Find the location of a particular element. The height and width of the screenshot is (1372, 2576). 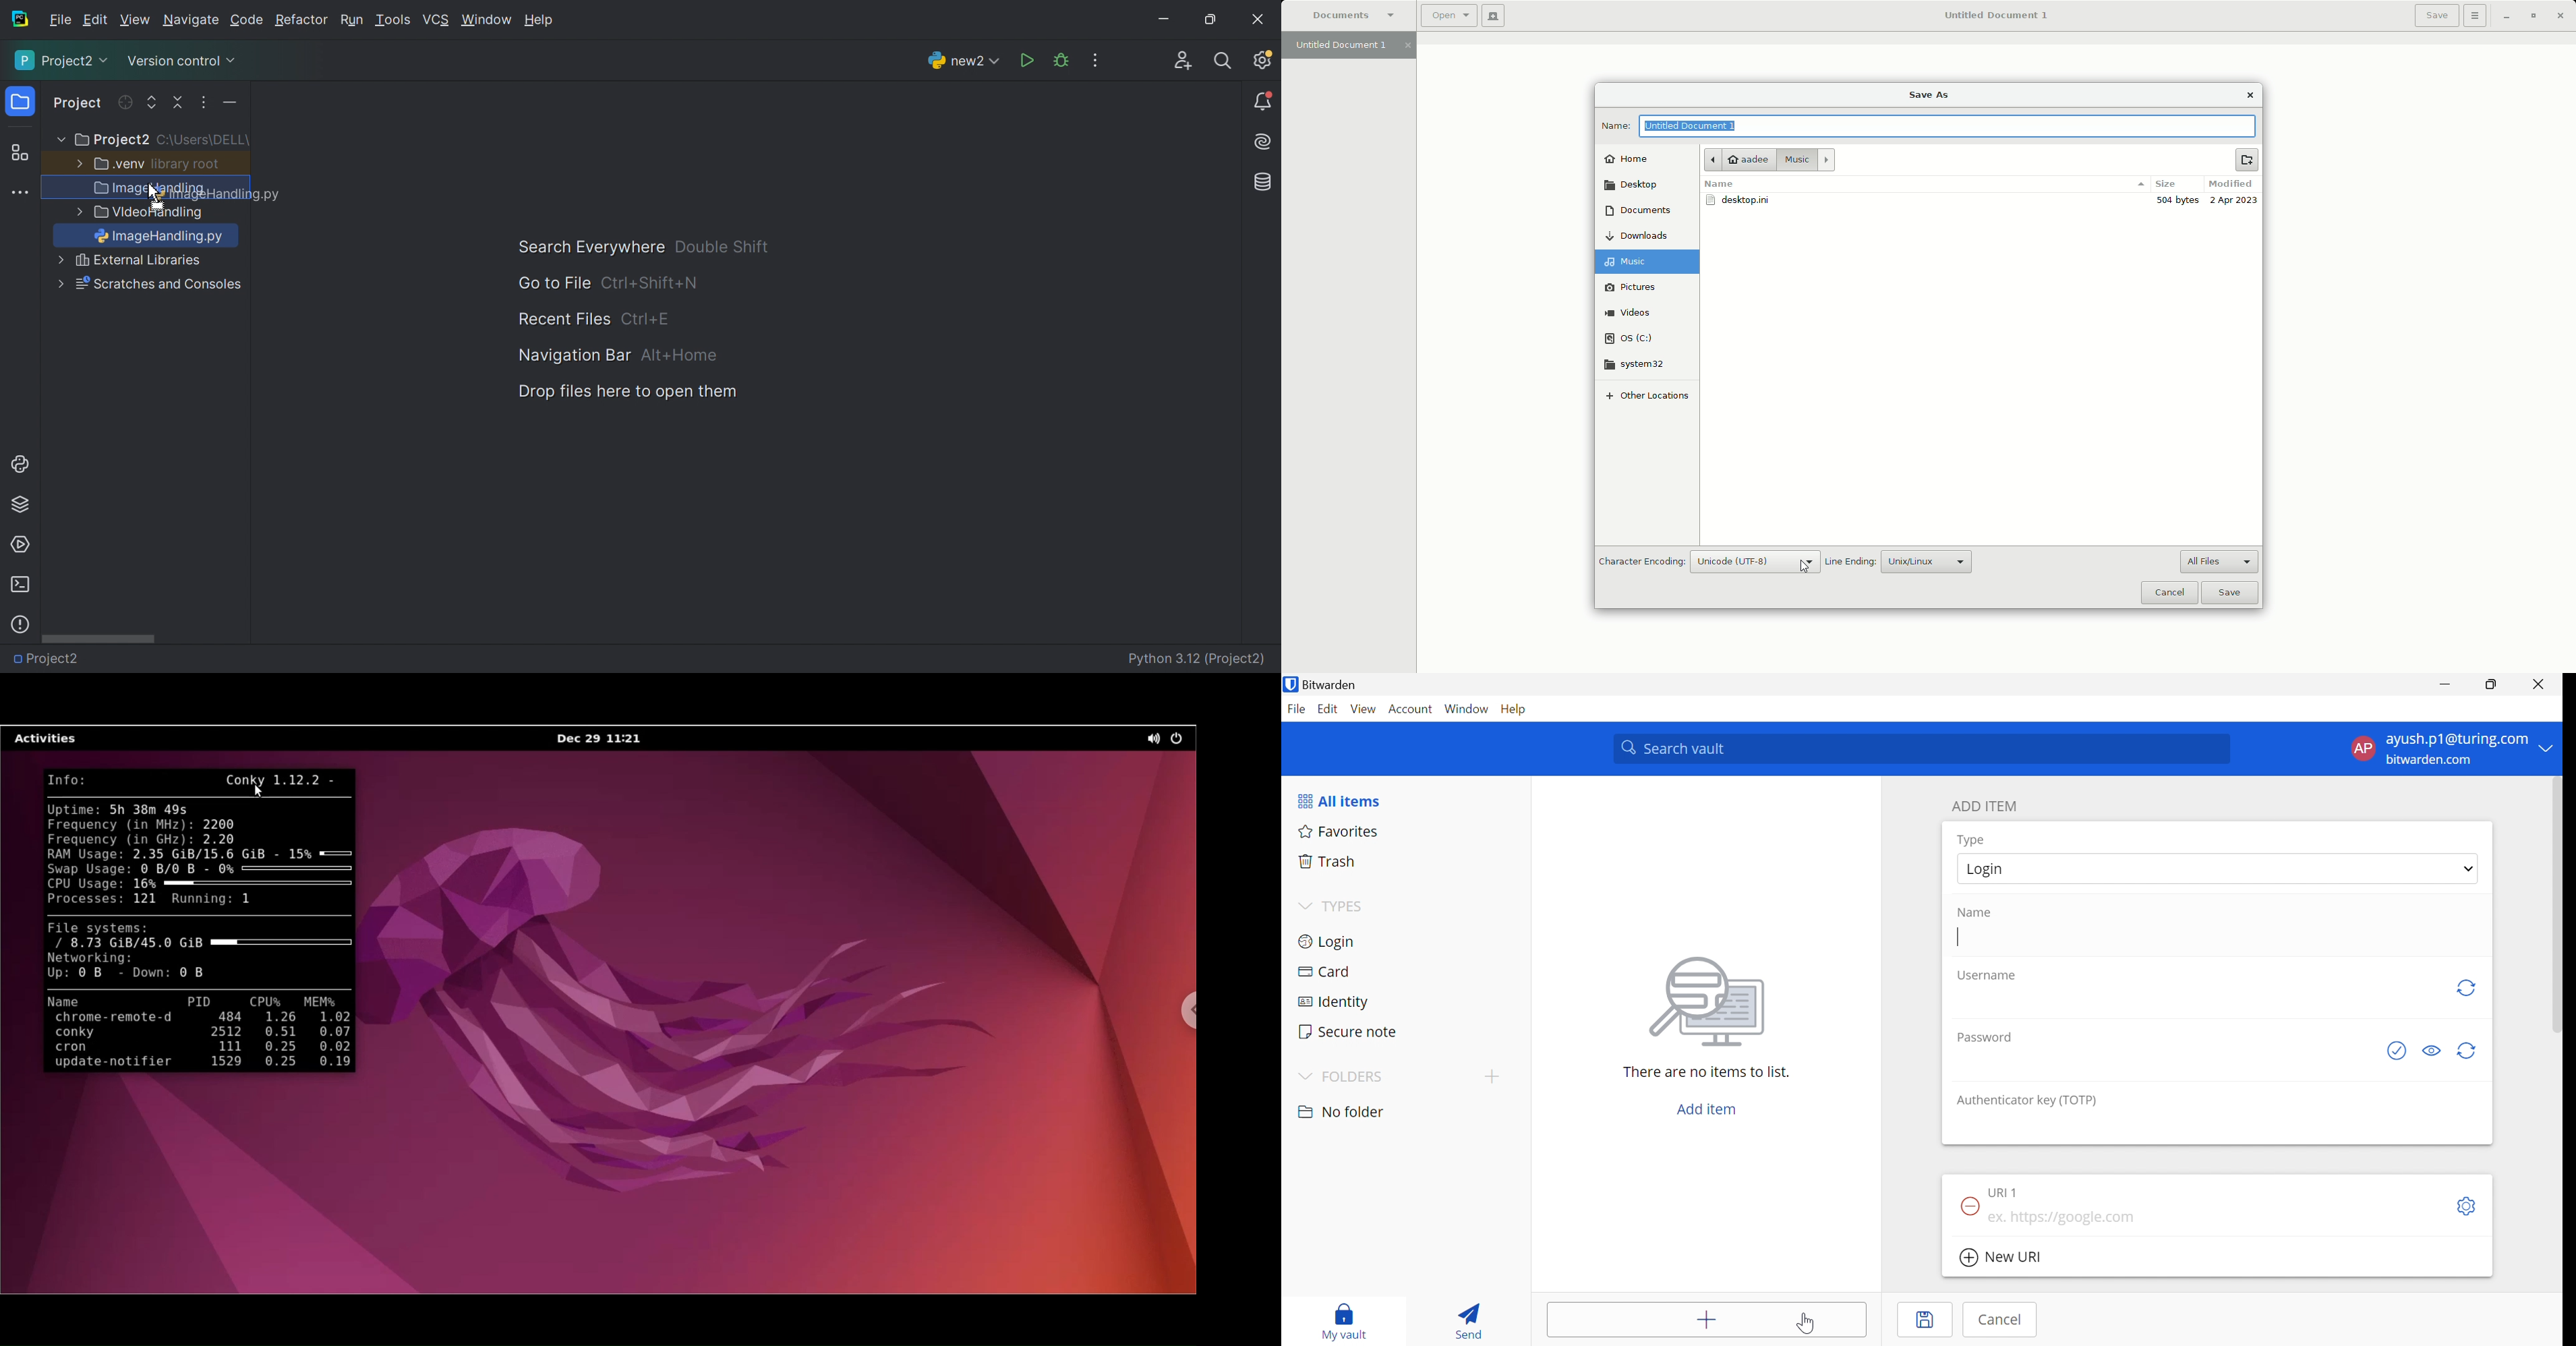

More is located at coordinates (77, 162).